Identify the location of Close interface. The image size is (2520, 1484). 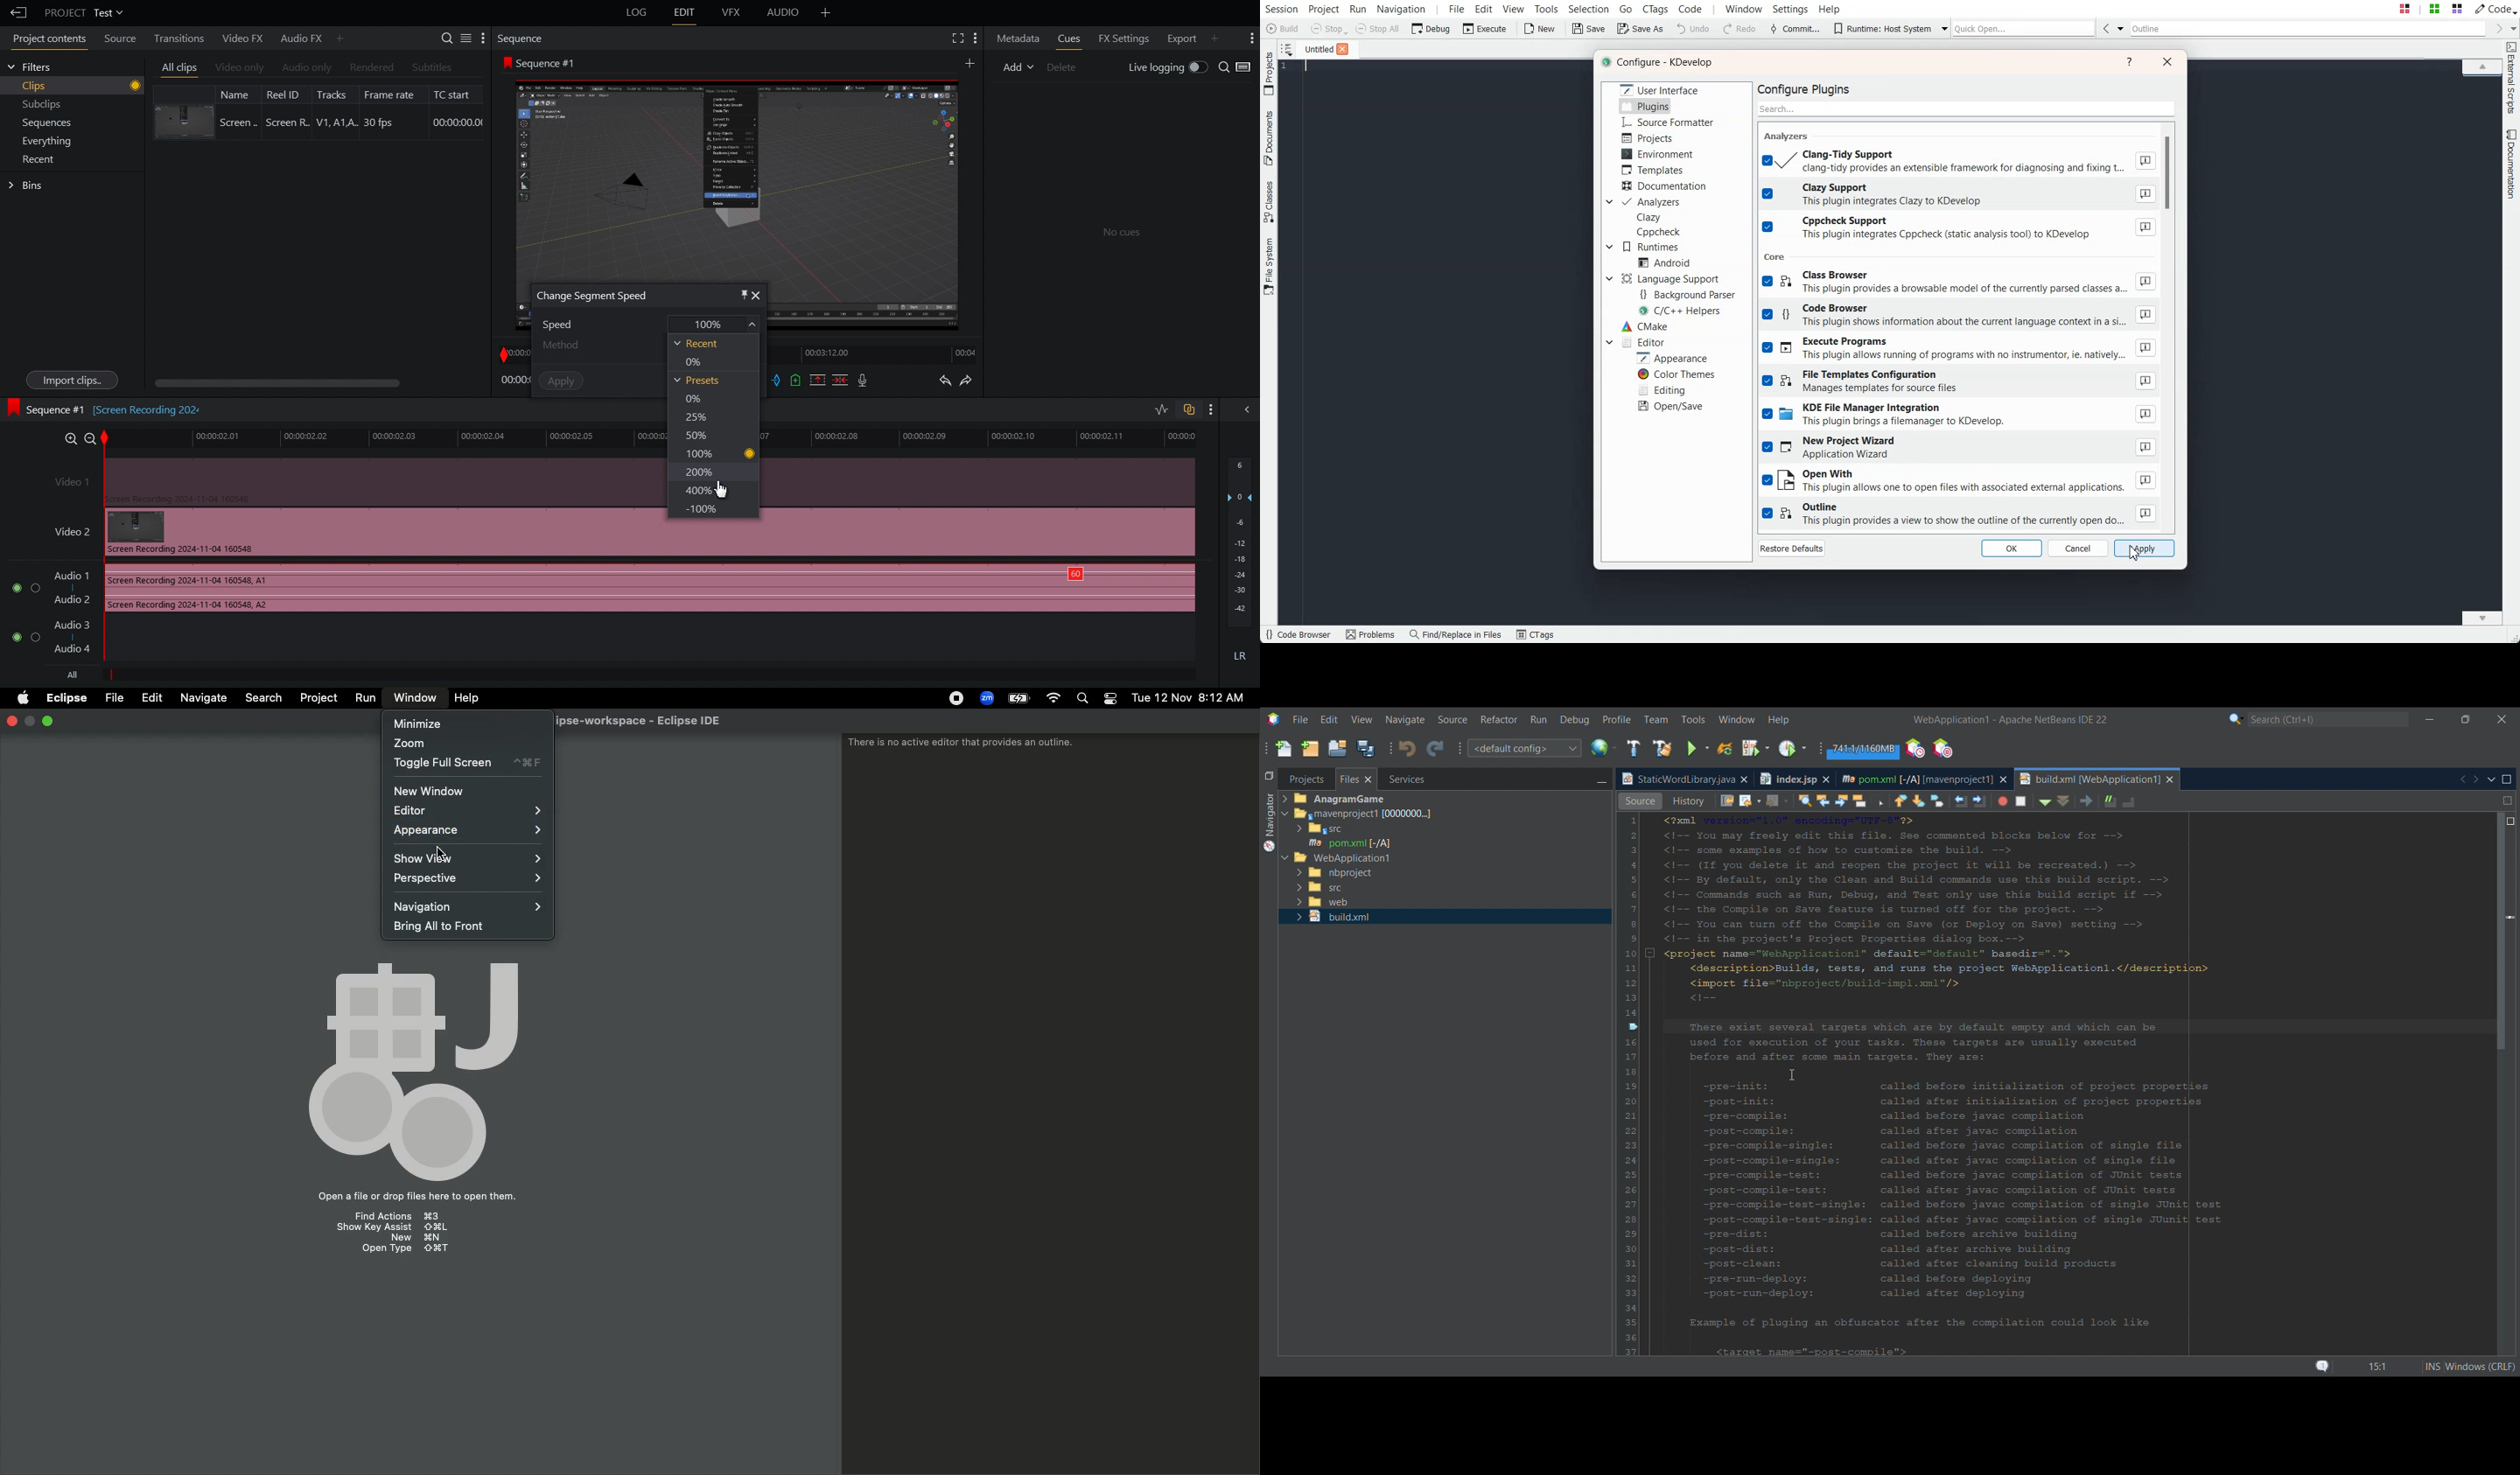
(2502, 719).